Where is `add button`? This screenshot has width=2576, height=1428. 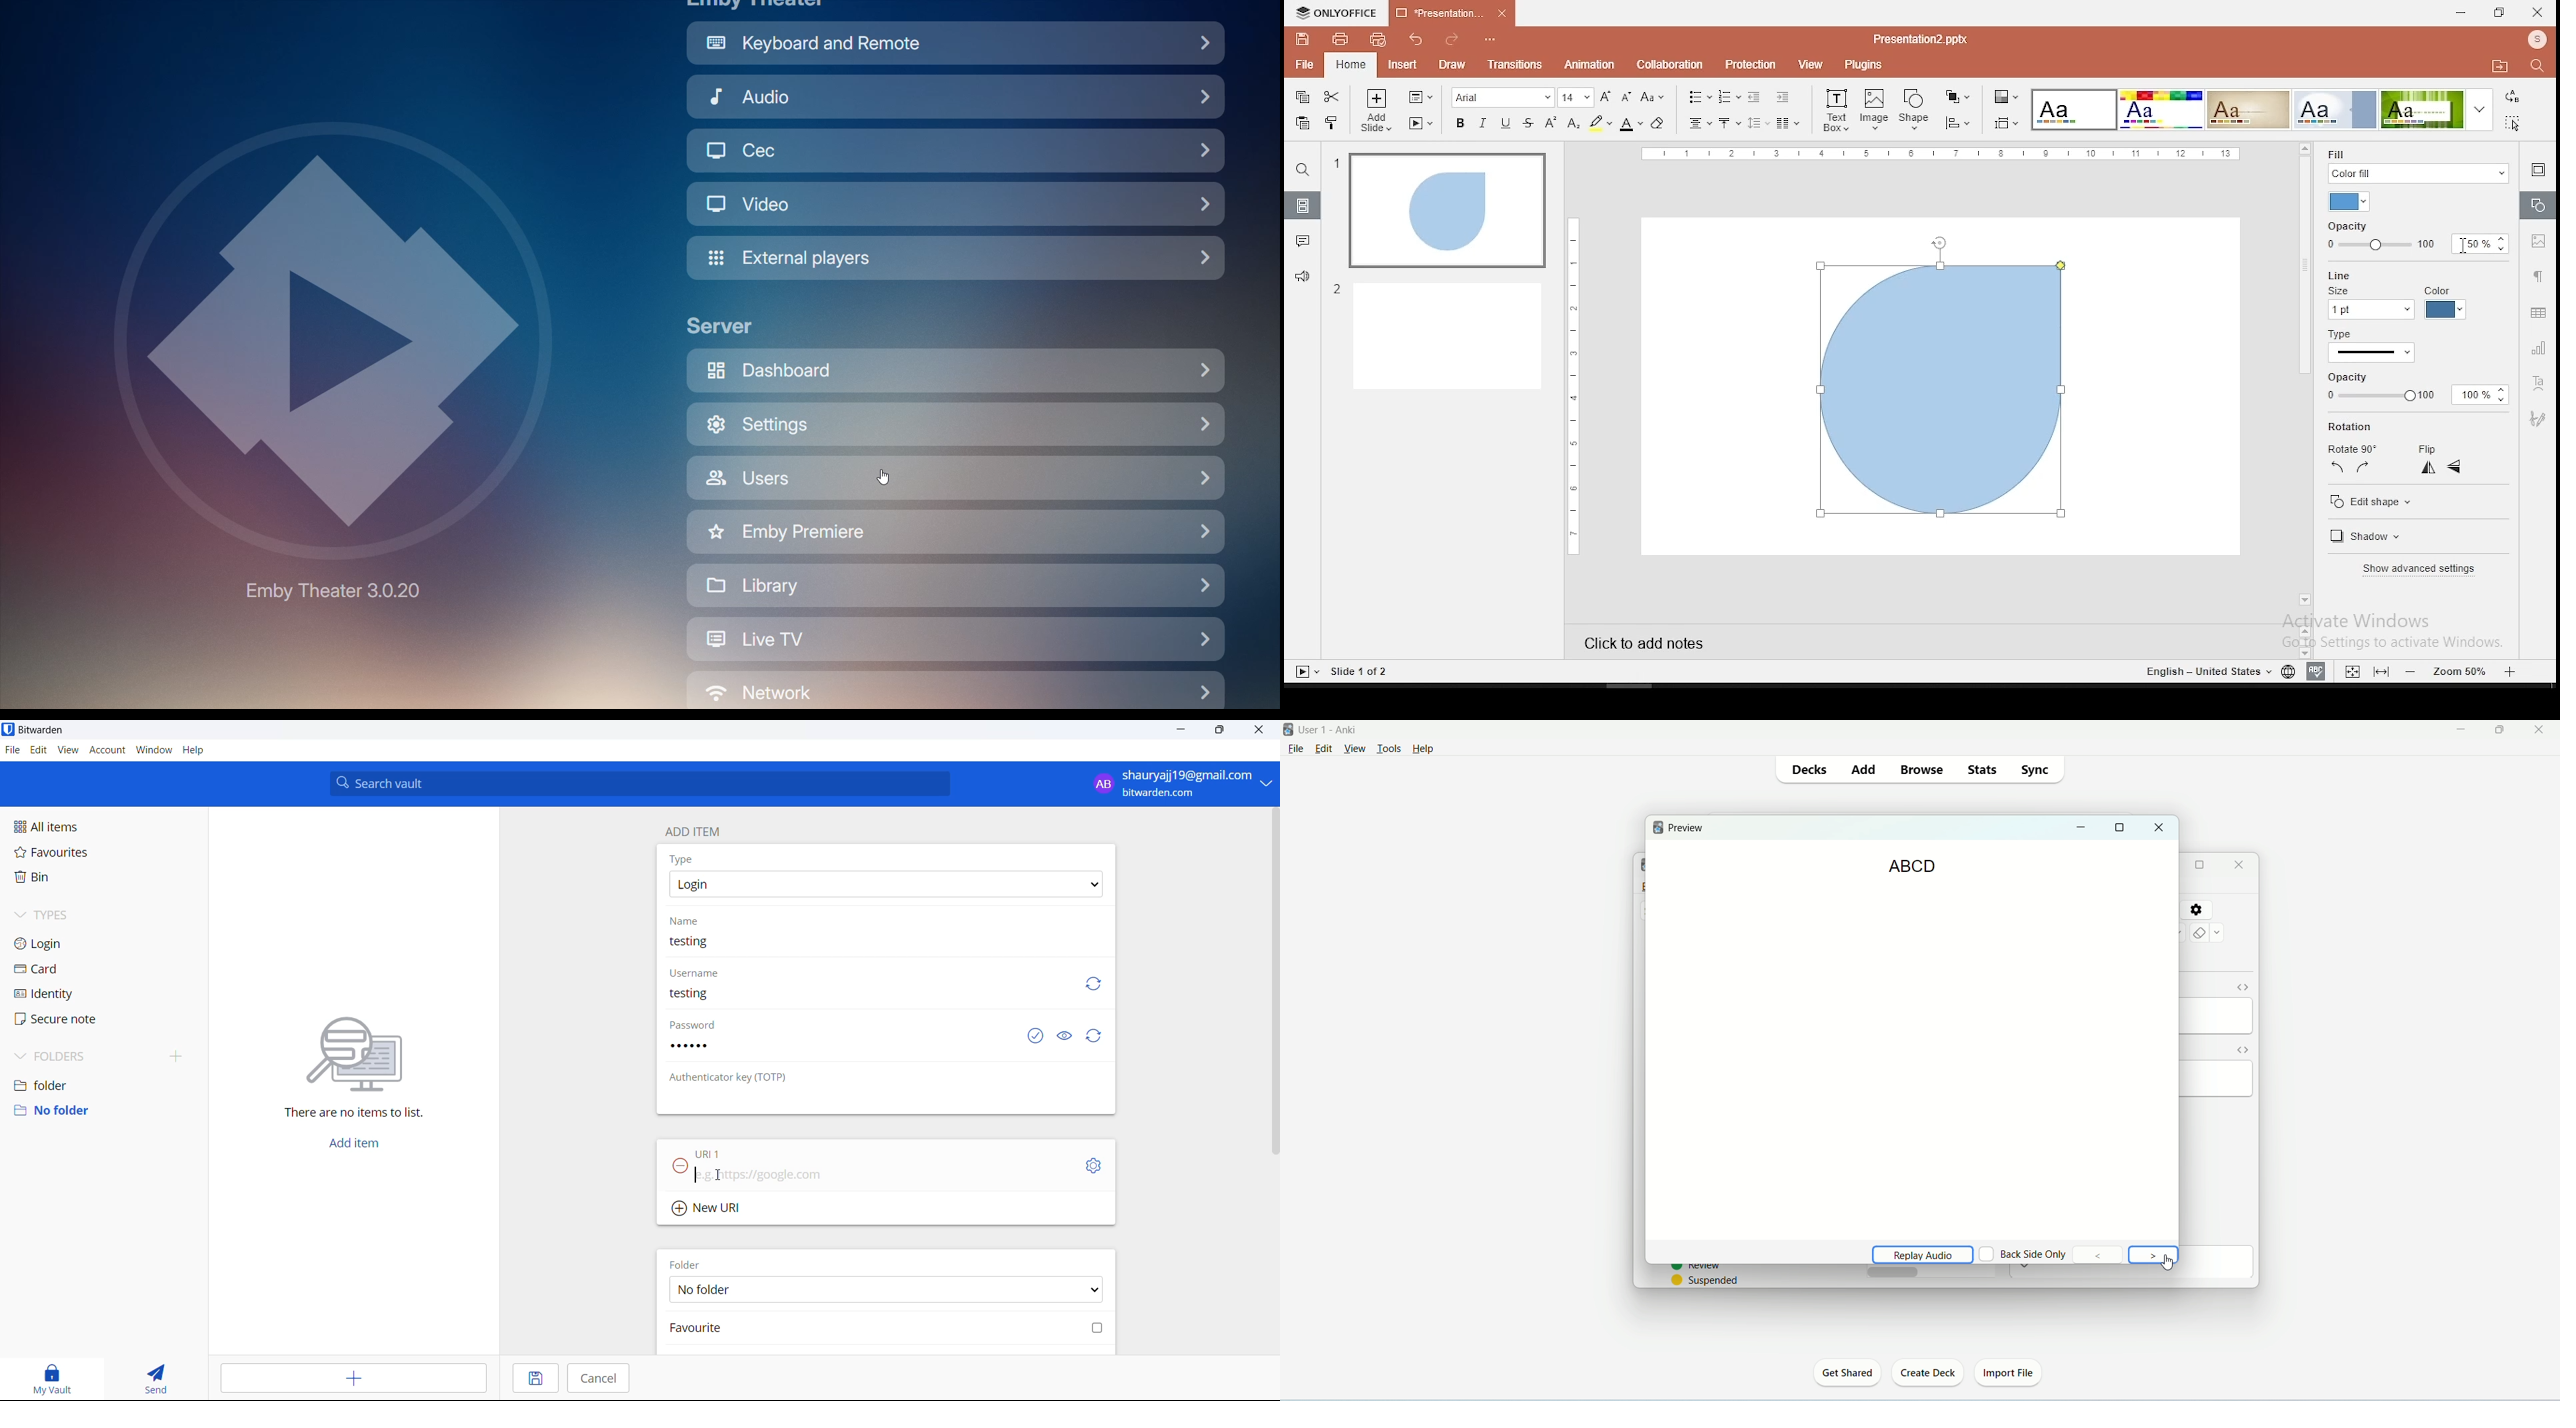 add button is located at coordinates (353, 1145).